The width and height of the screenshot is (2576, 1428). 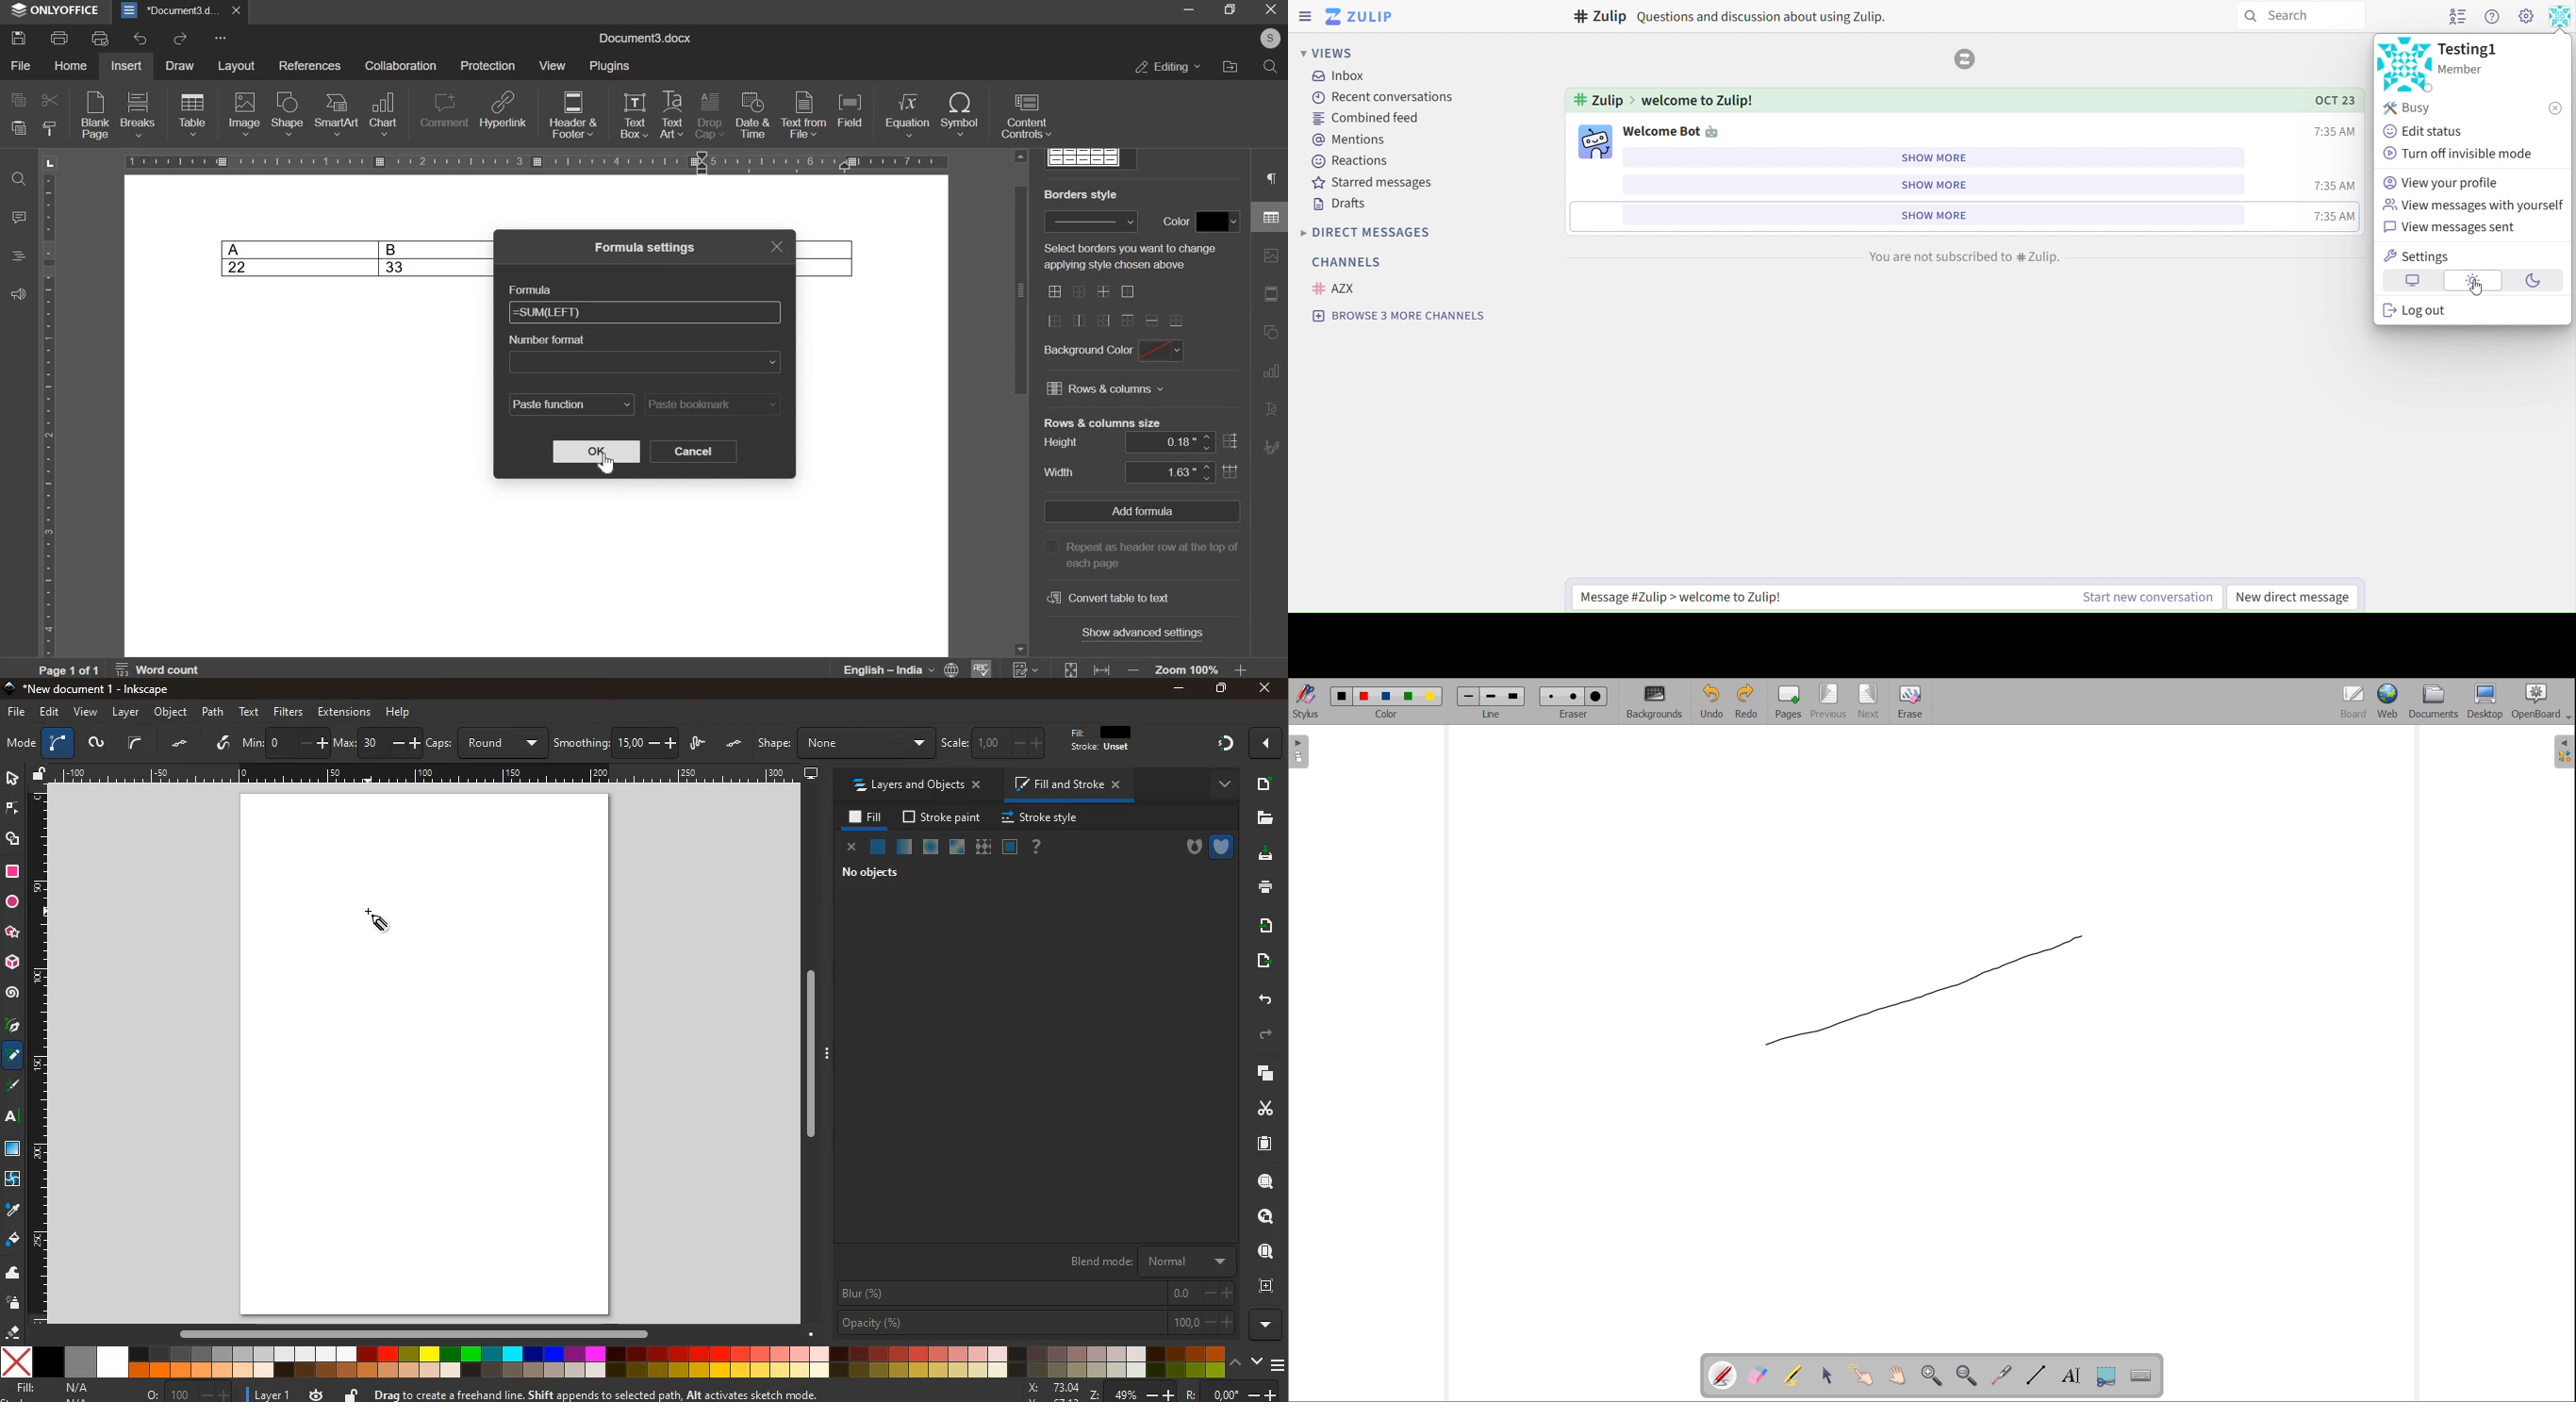 What do you see at coordinates (1389, 233) in the screenshot?
I see `direct messages` at bounding box center [1389, 233].